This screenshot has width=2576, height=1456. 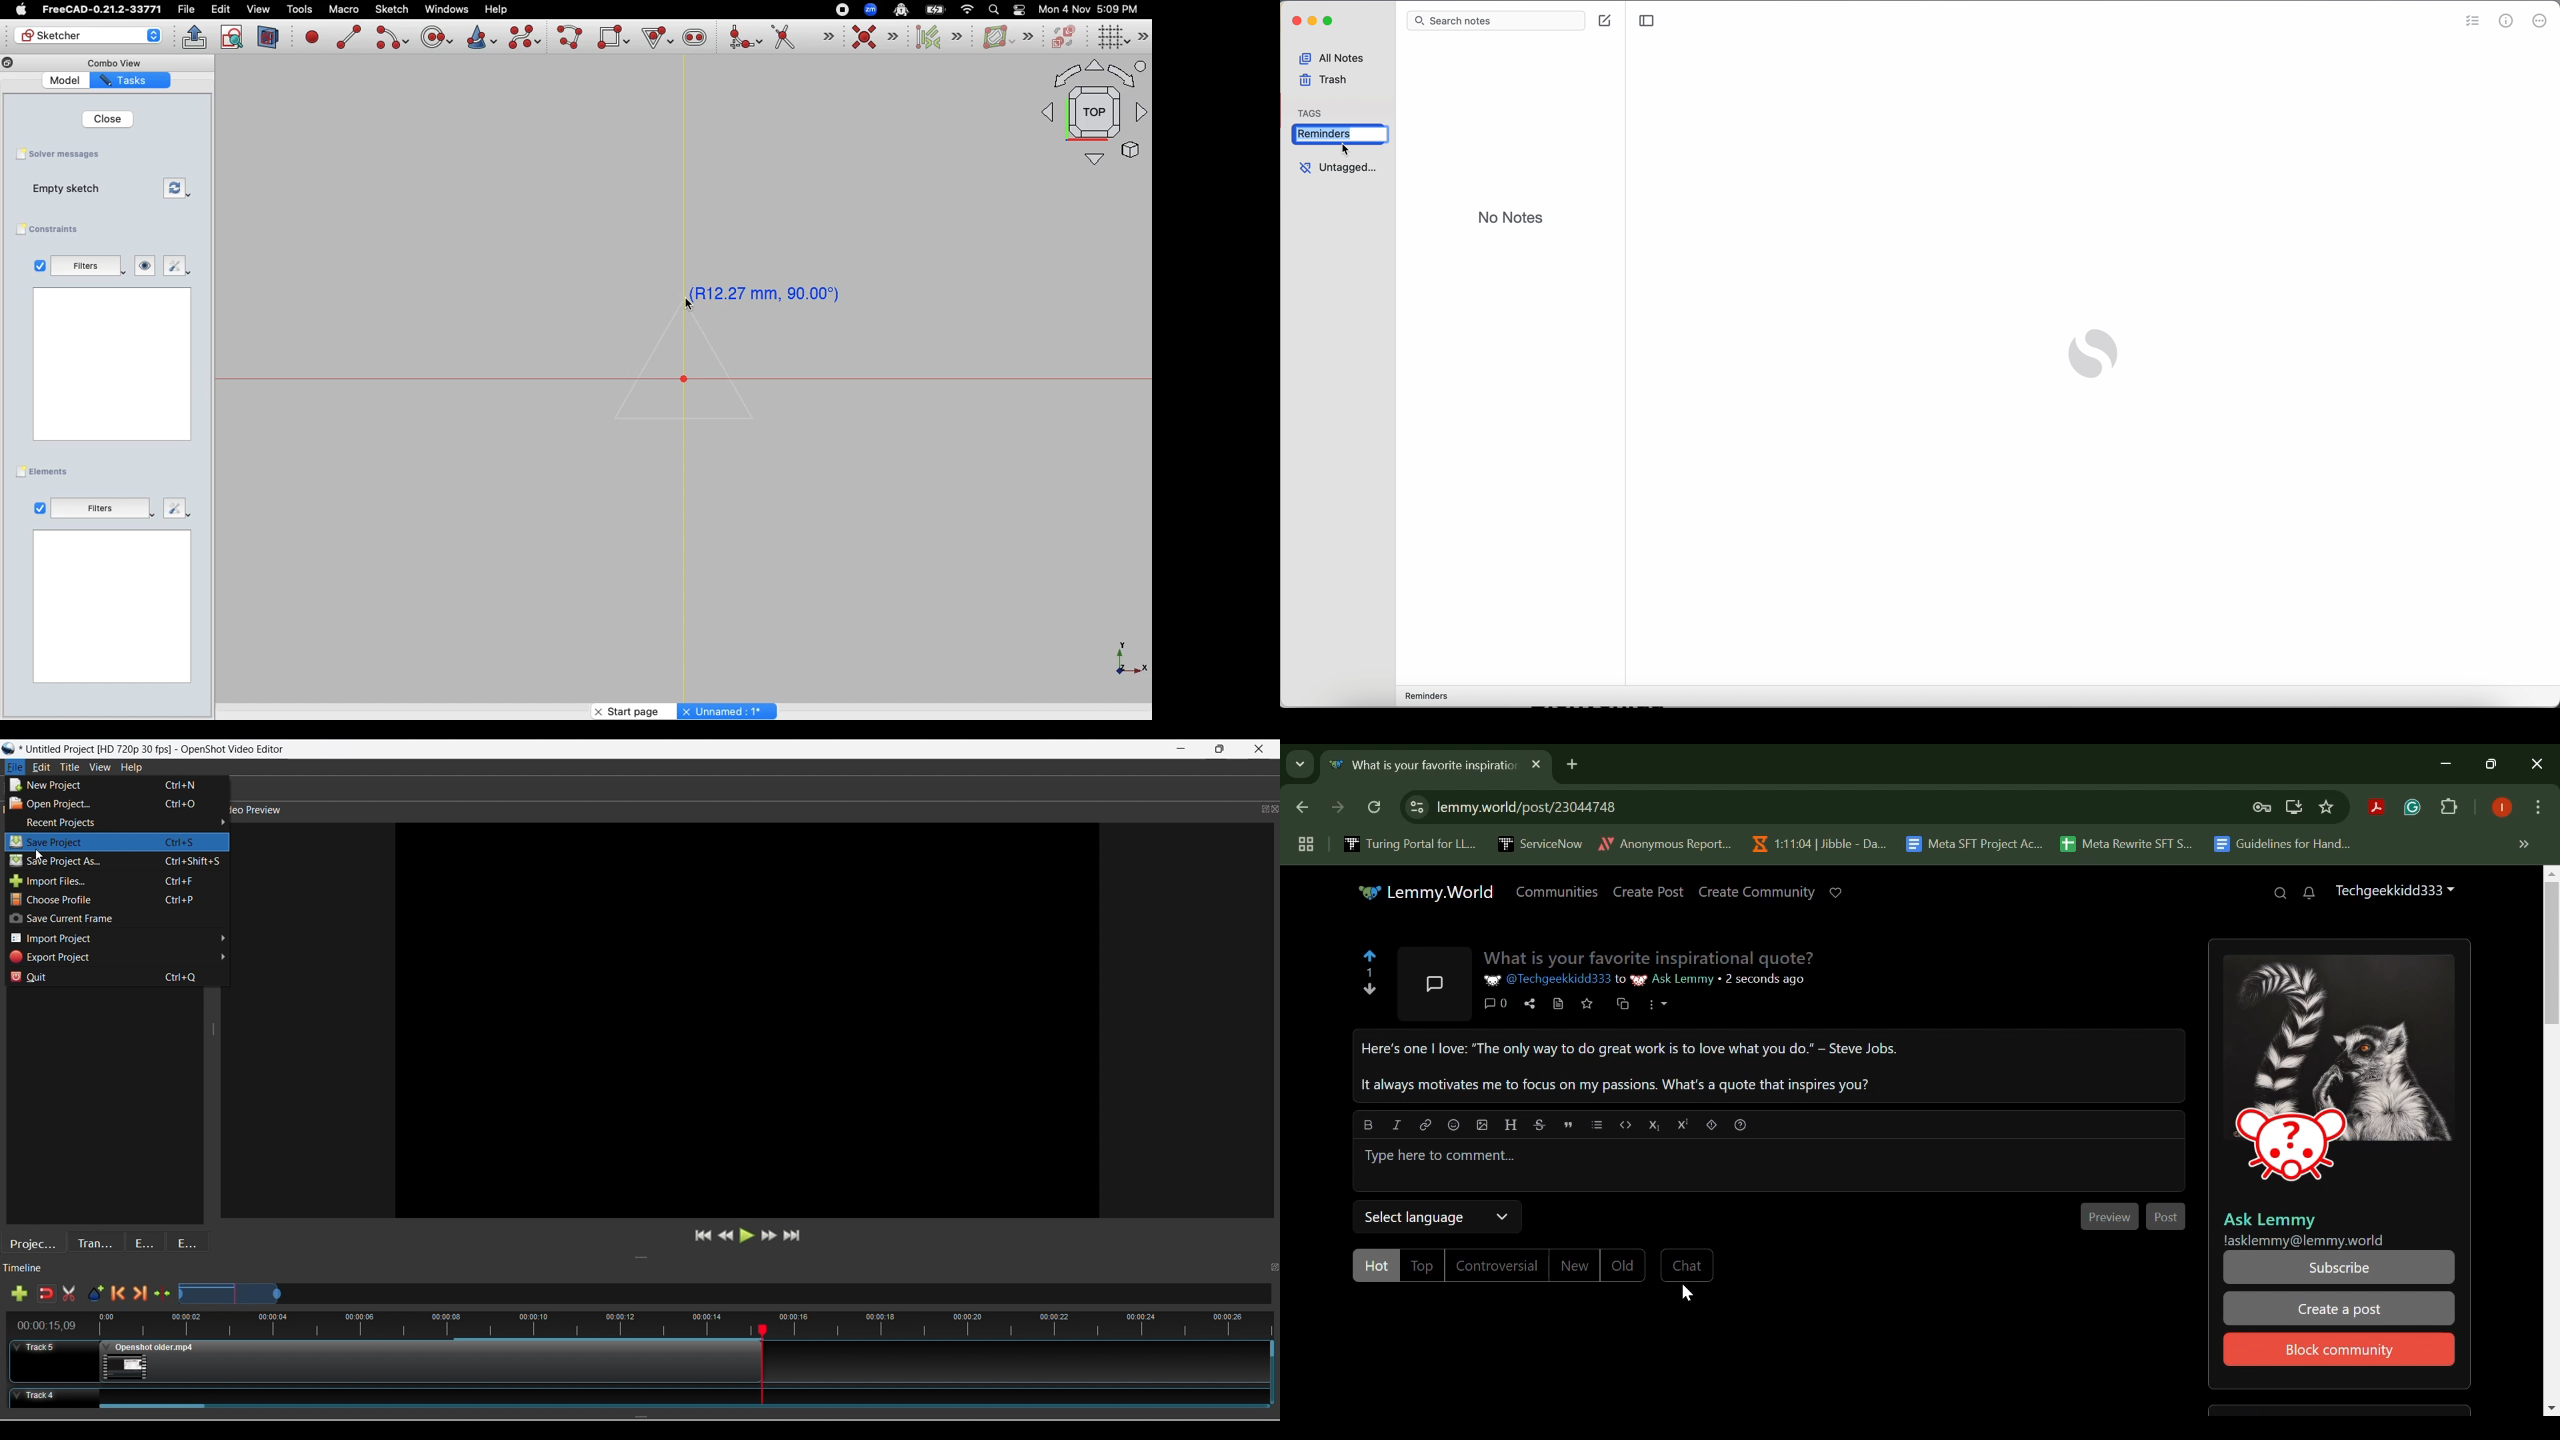 I want to click on search bar, so click(x=1498, y=21).